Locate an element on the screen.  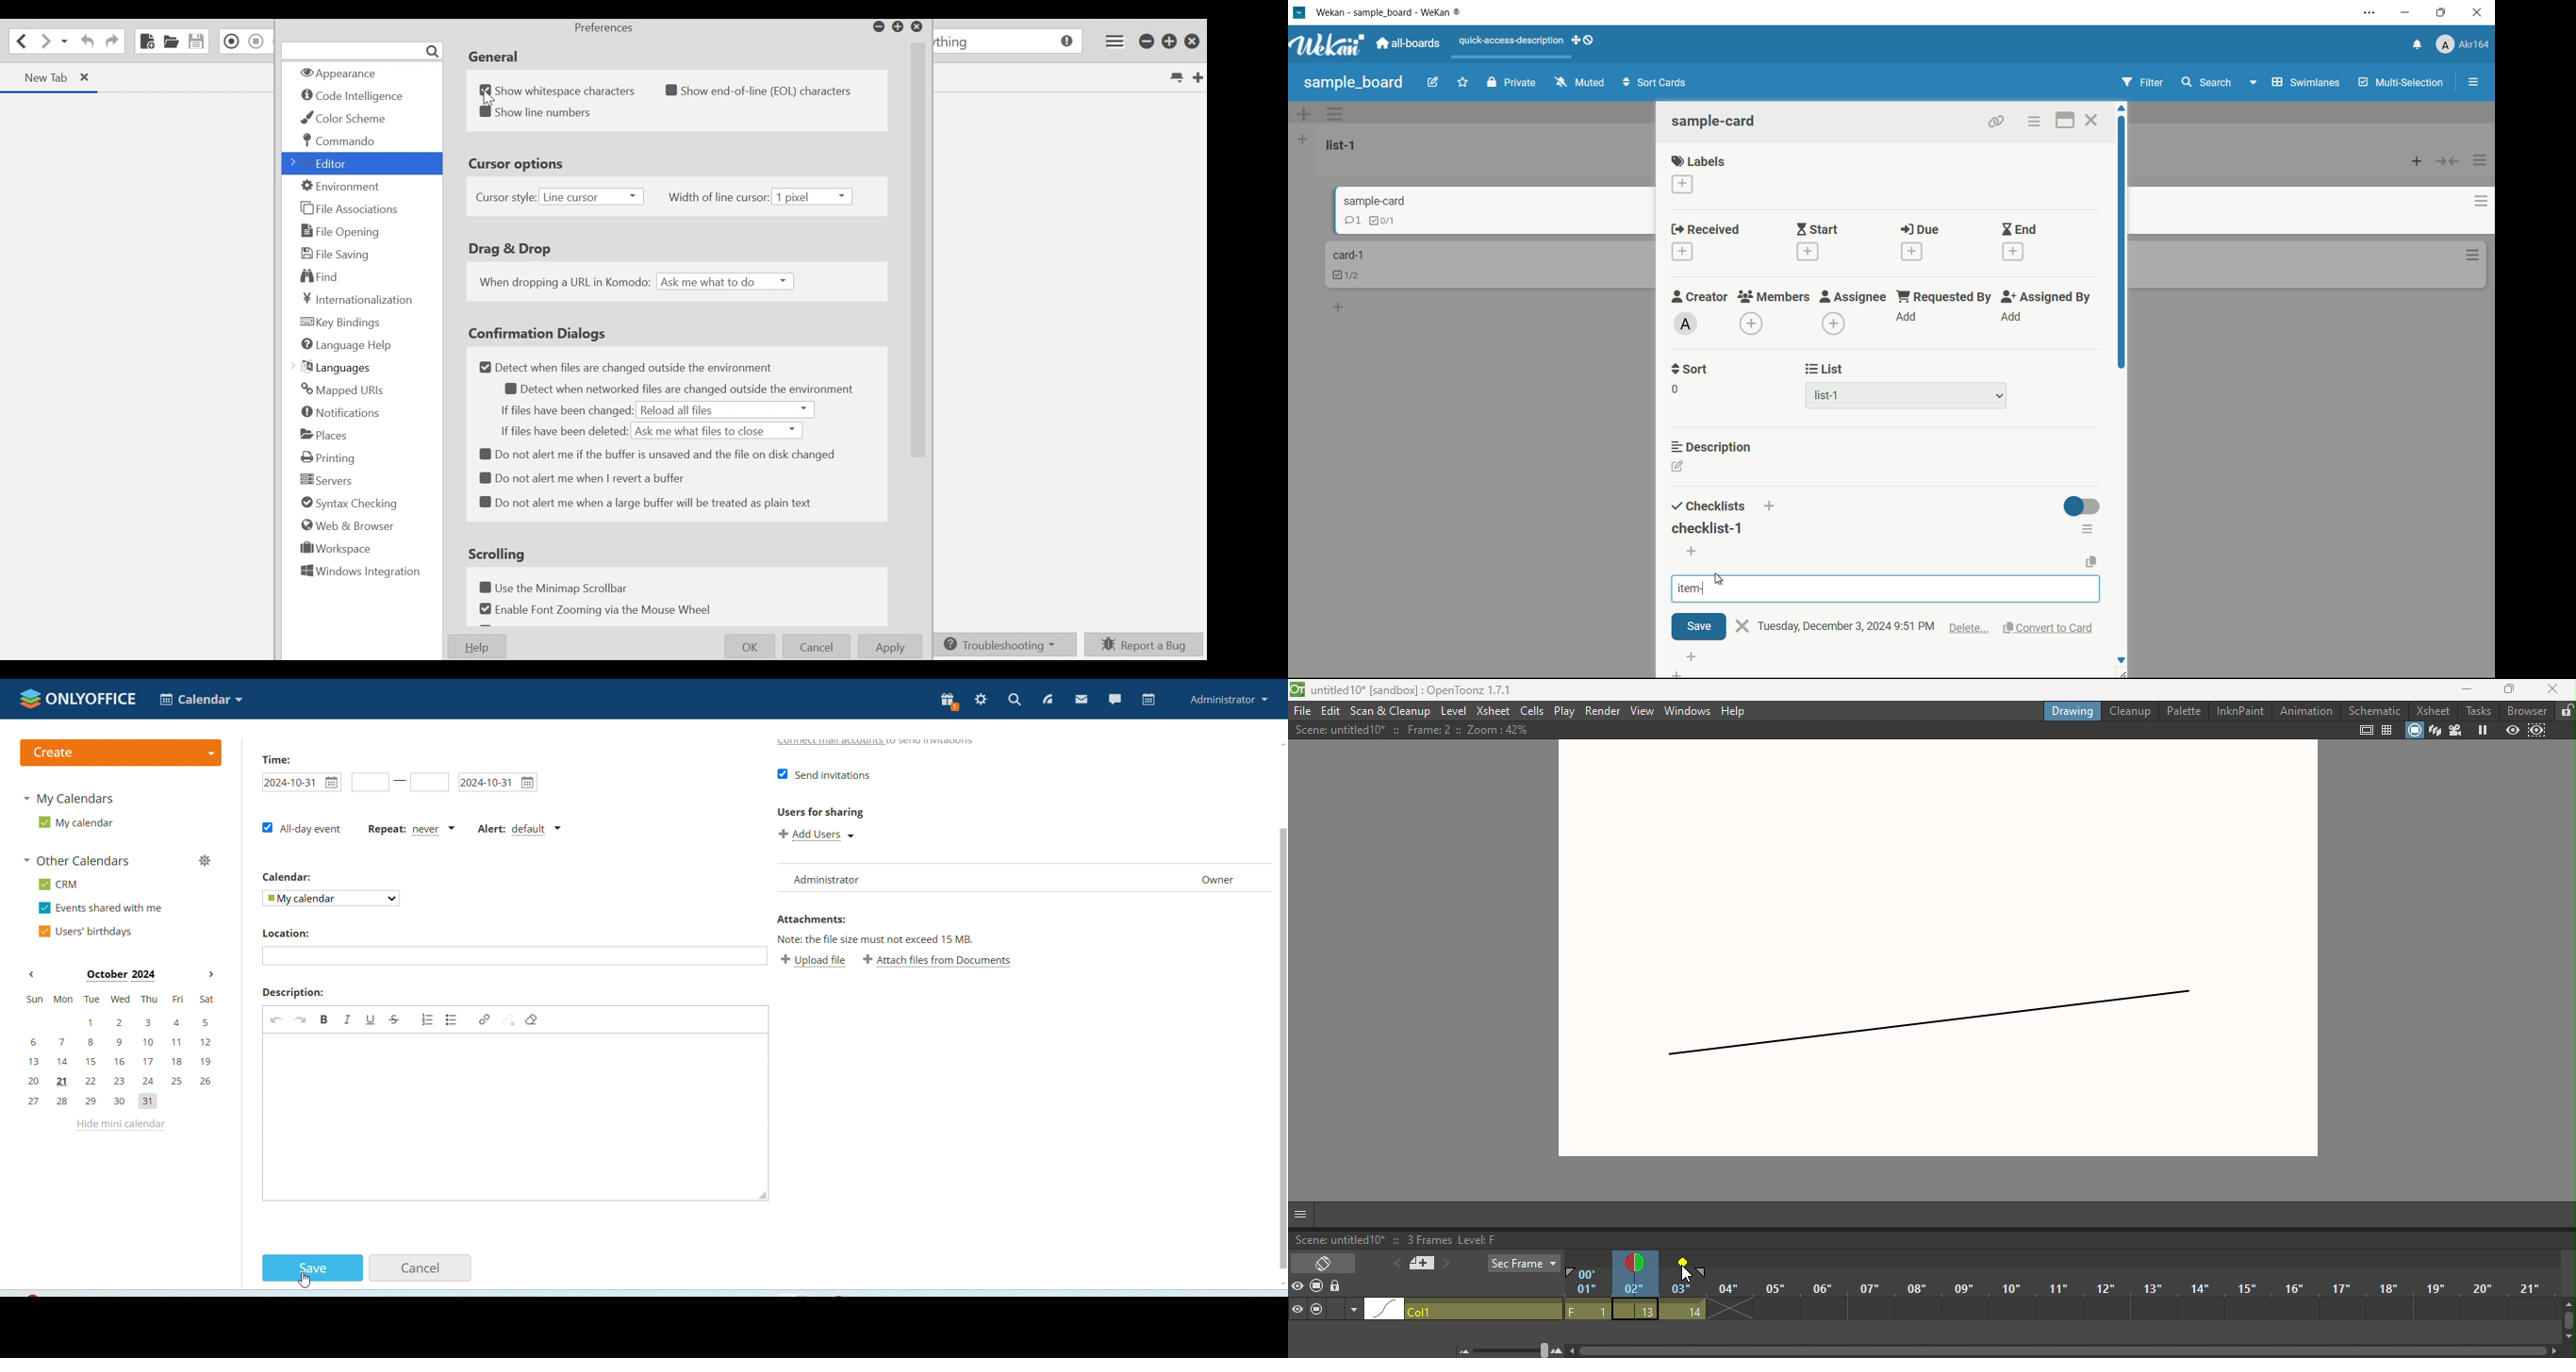
Apply is located at coordinates (889, 646).